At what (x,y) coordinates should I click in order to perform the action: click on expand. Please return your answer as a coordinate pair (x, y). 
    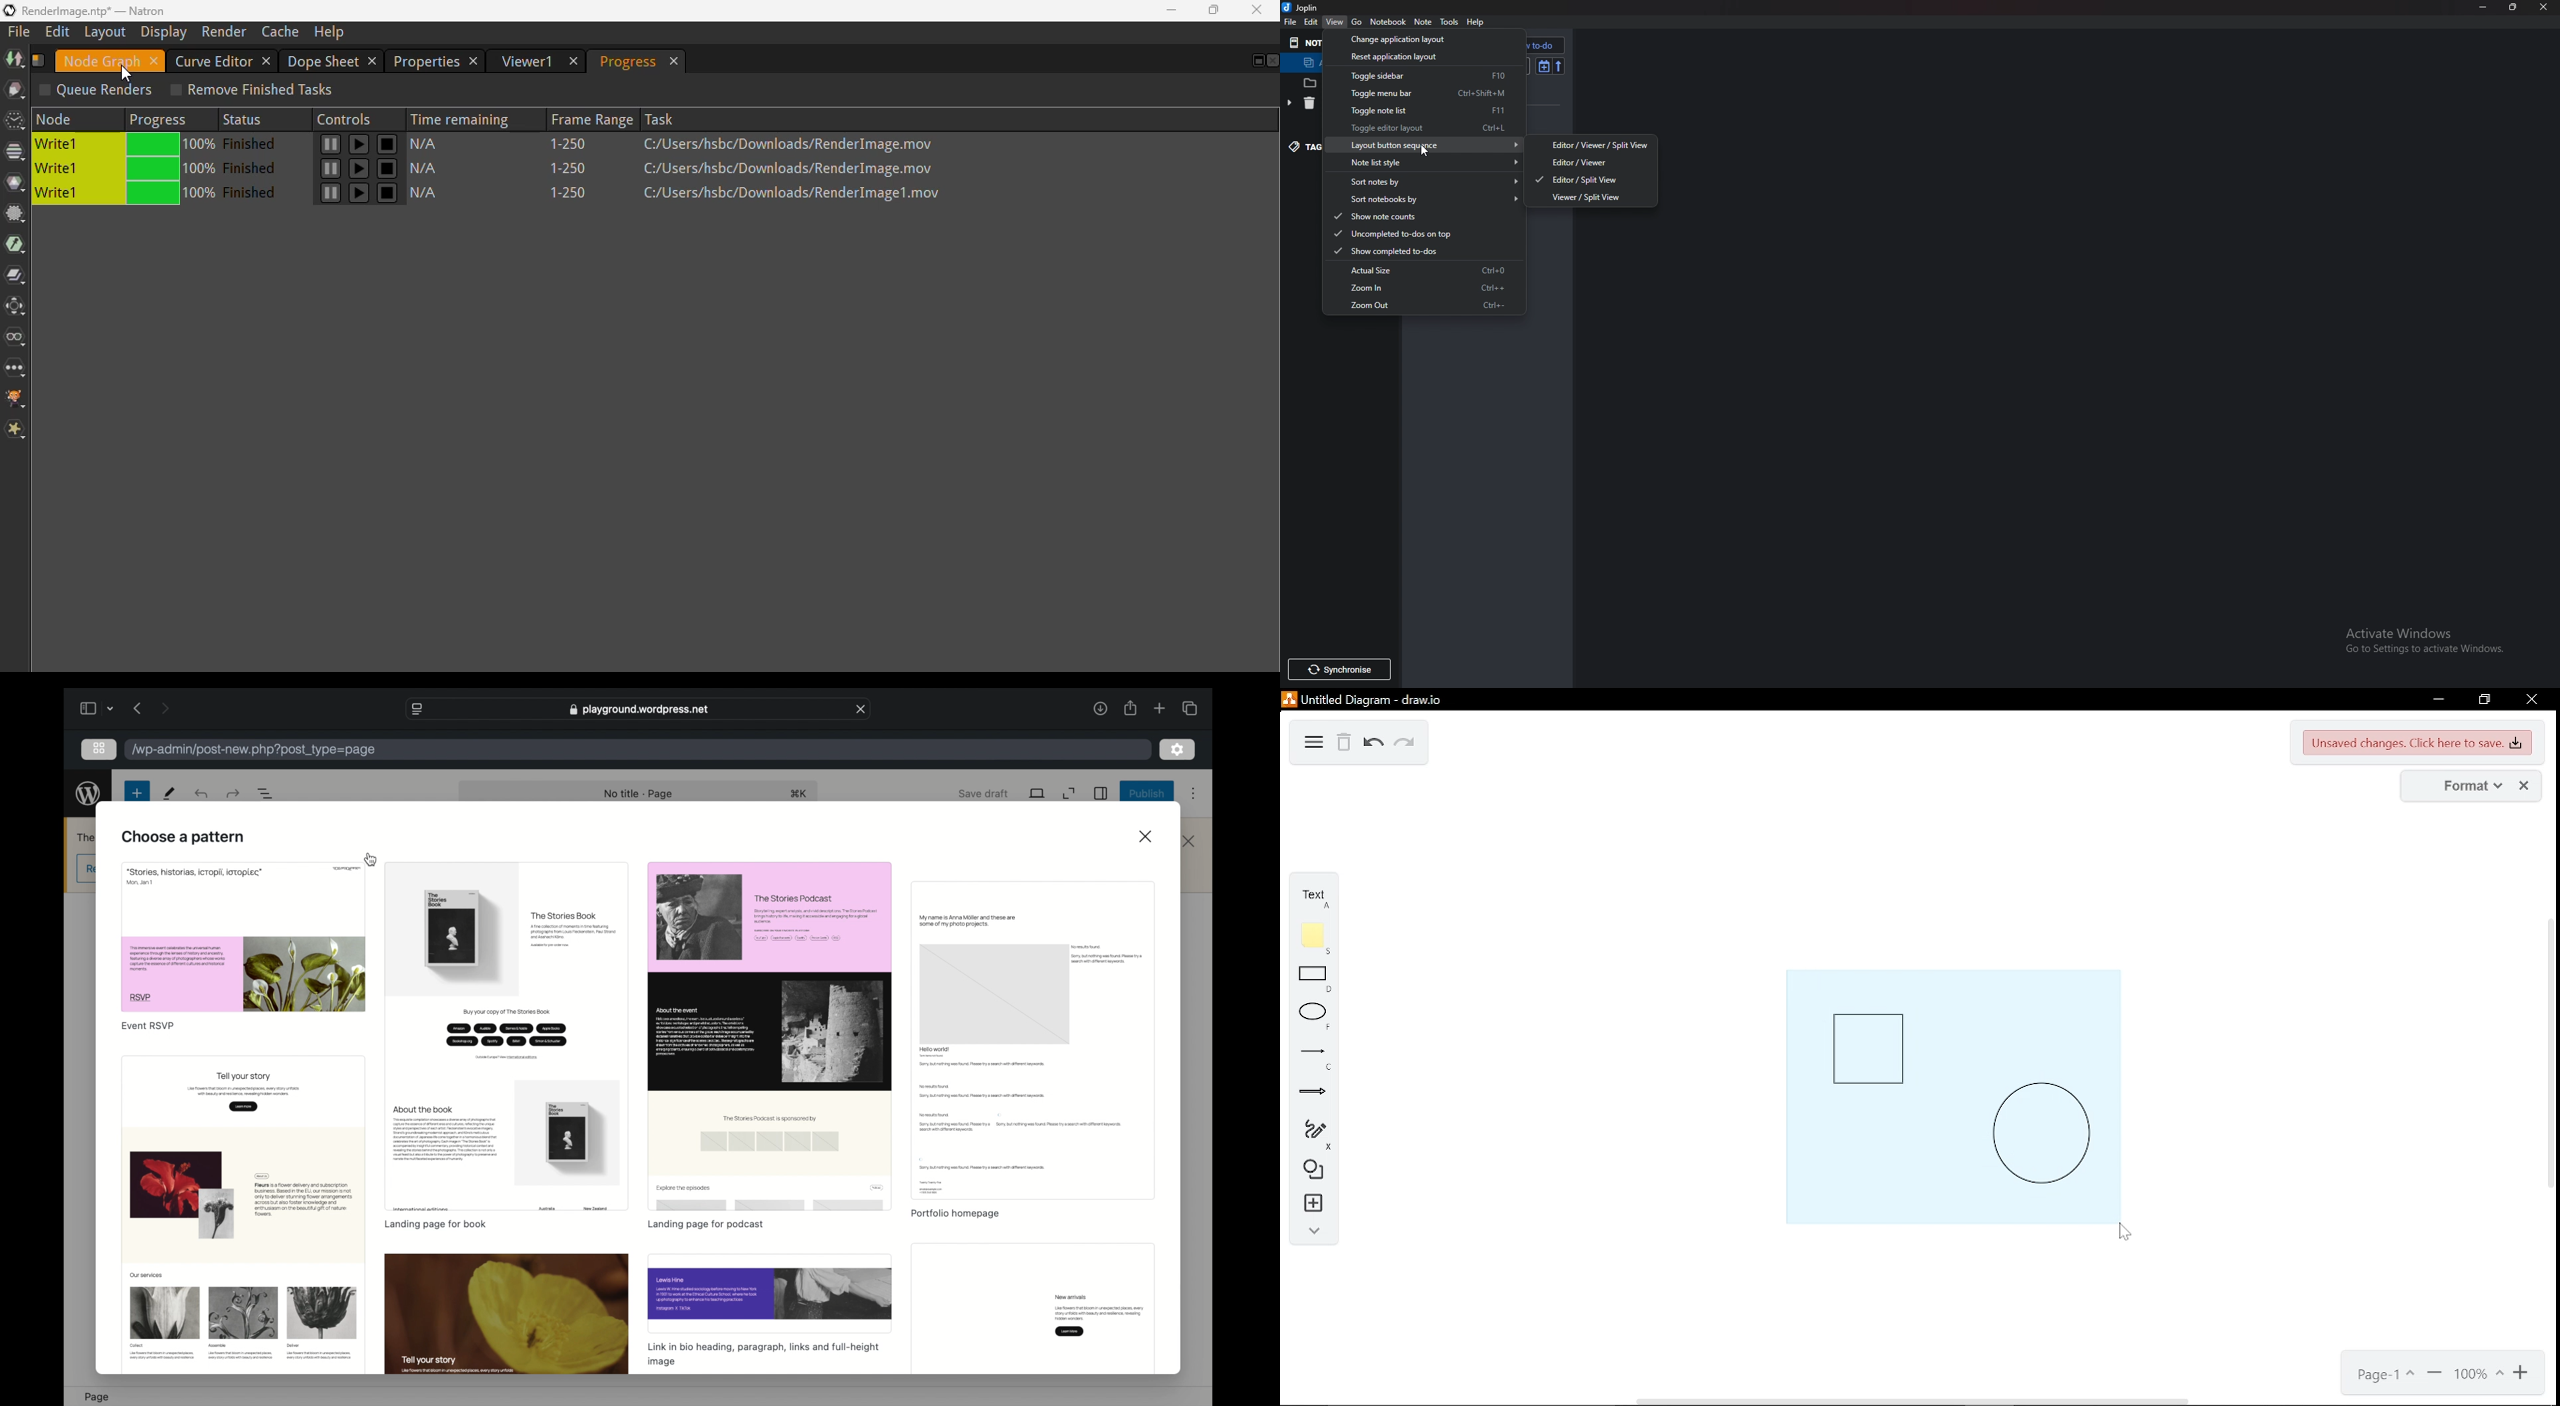
    Looking at the image, I should click on (1069, 794).